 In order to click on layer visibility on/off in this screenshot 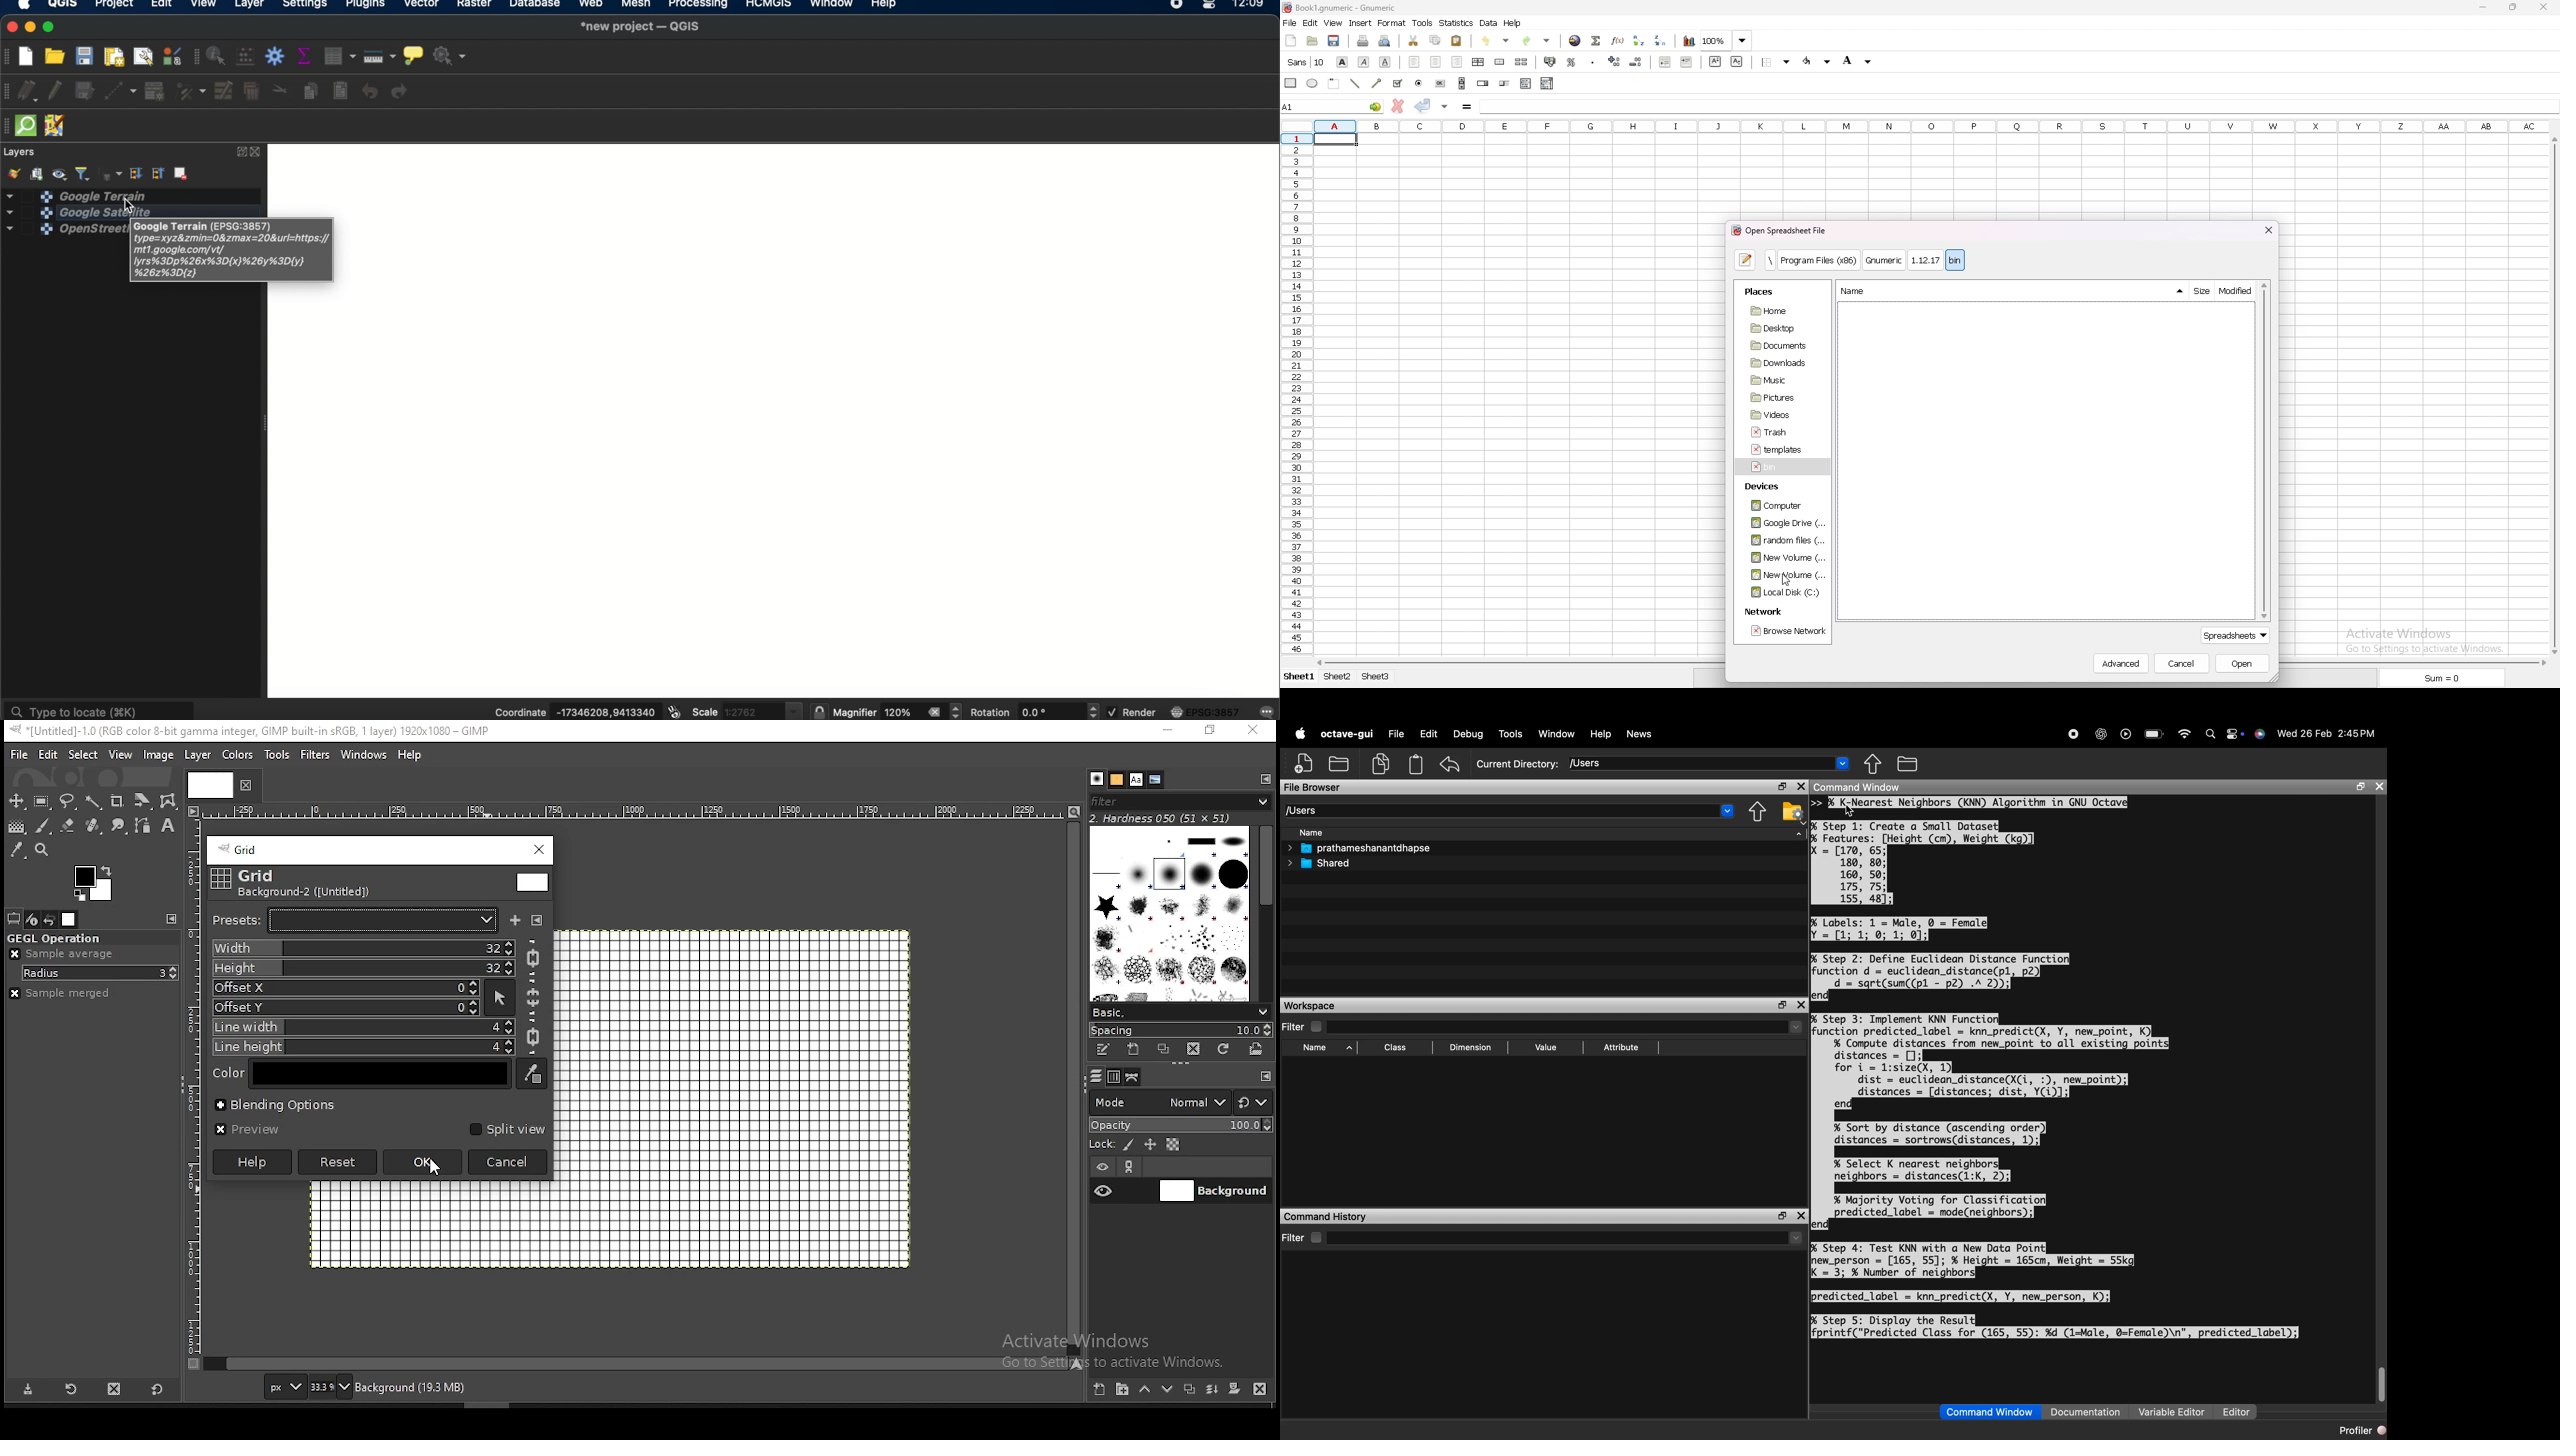, I will do `click(1104, 1190)`.